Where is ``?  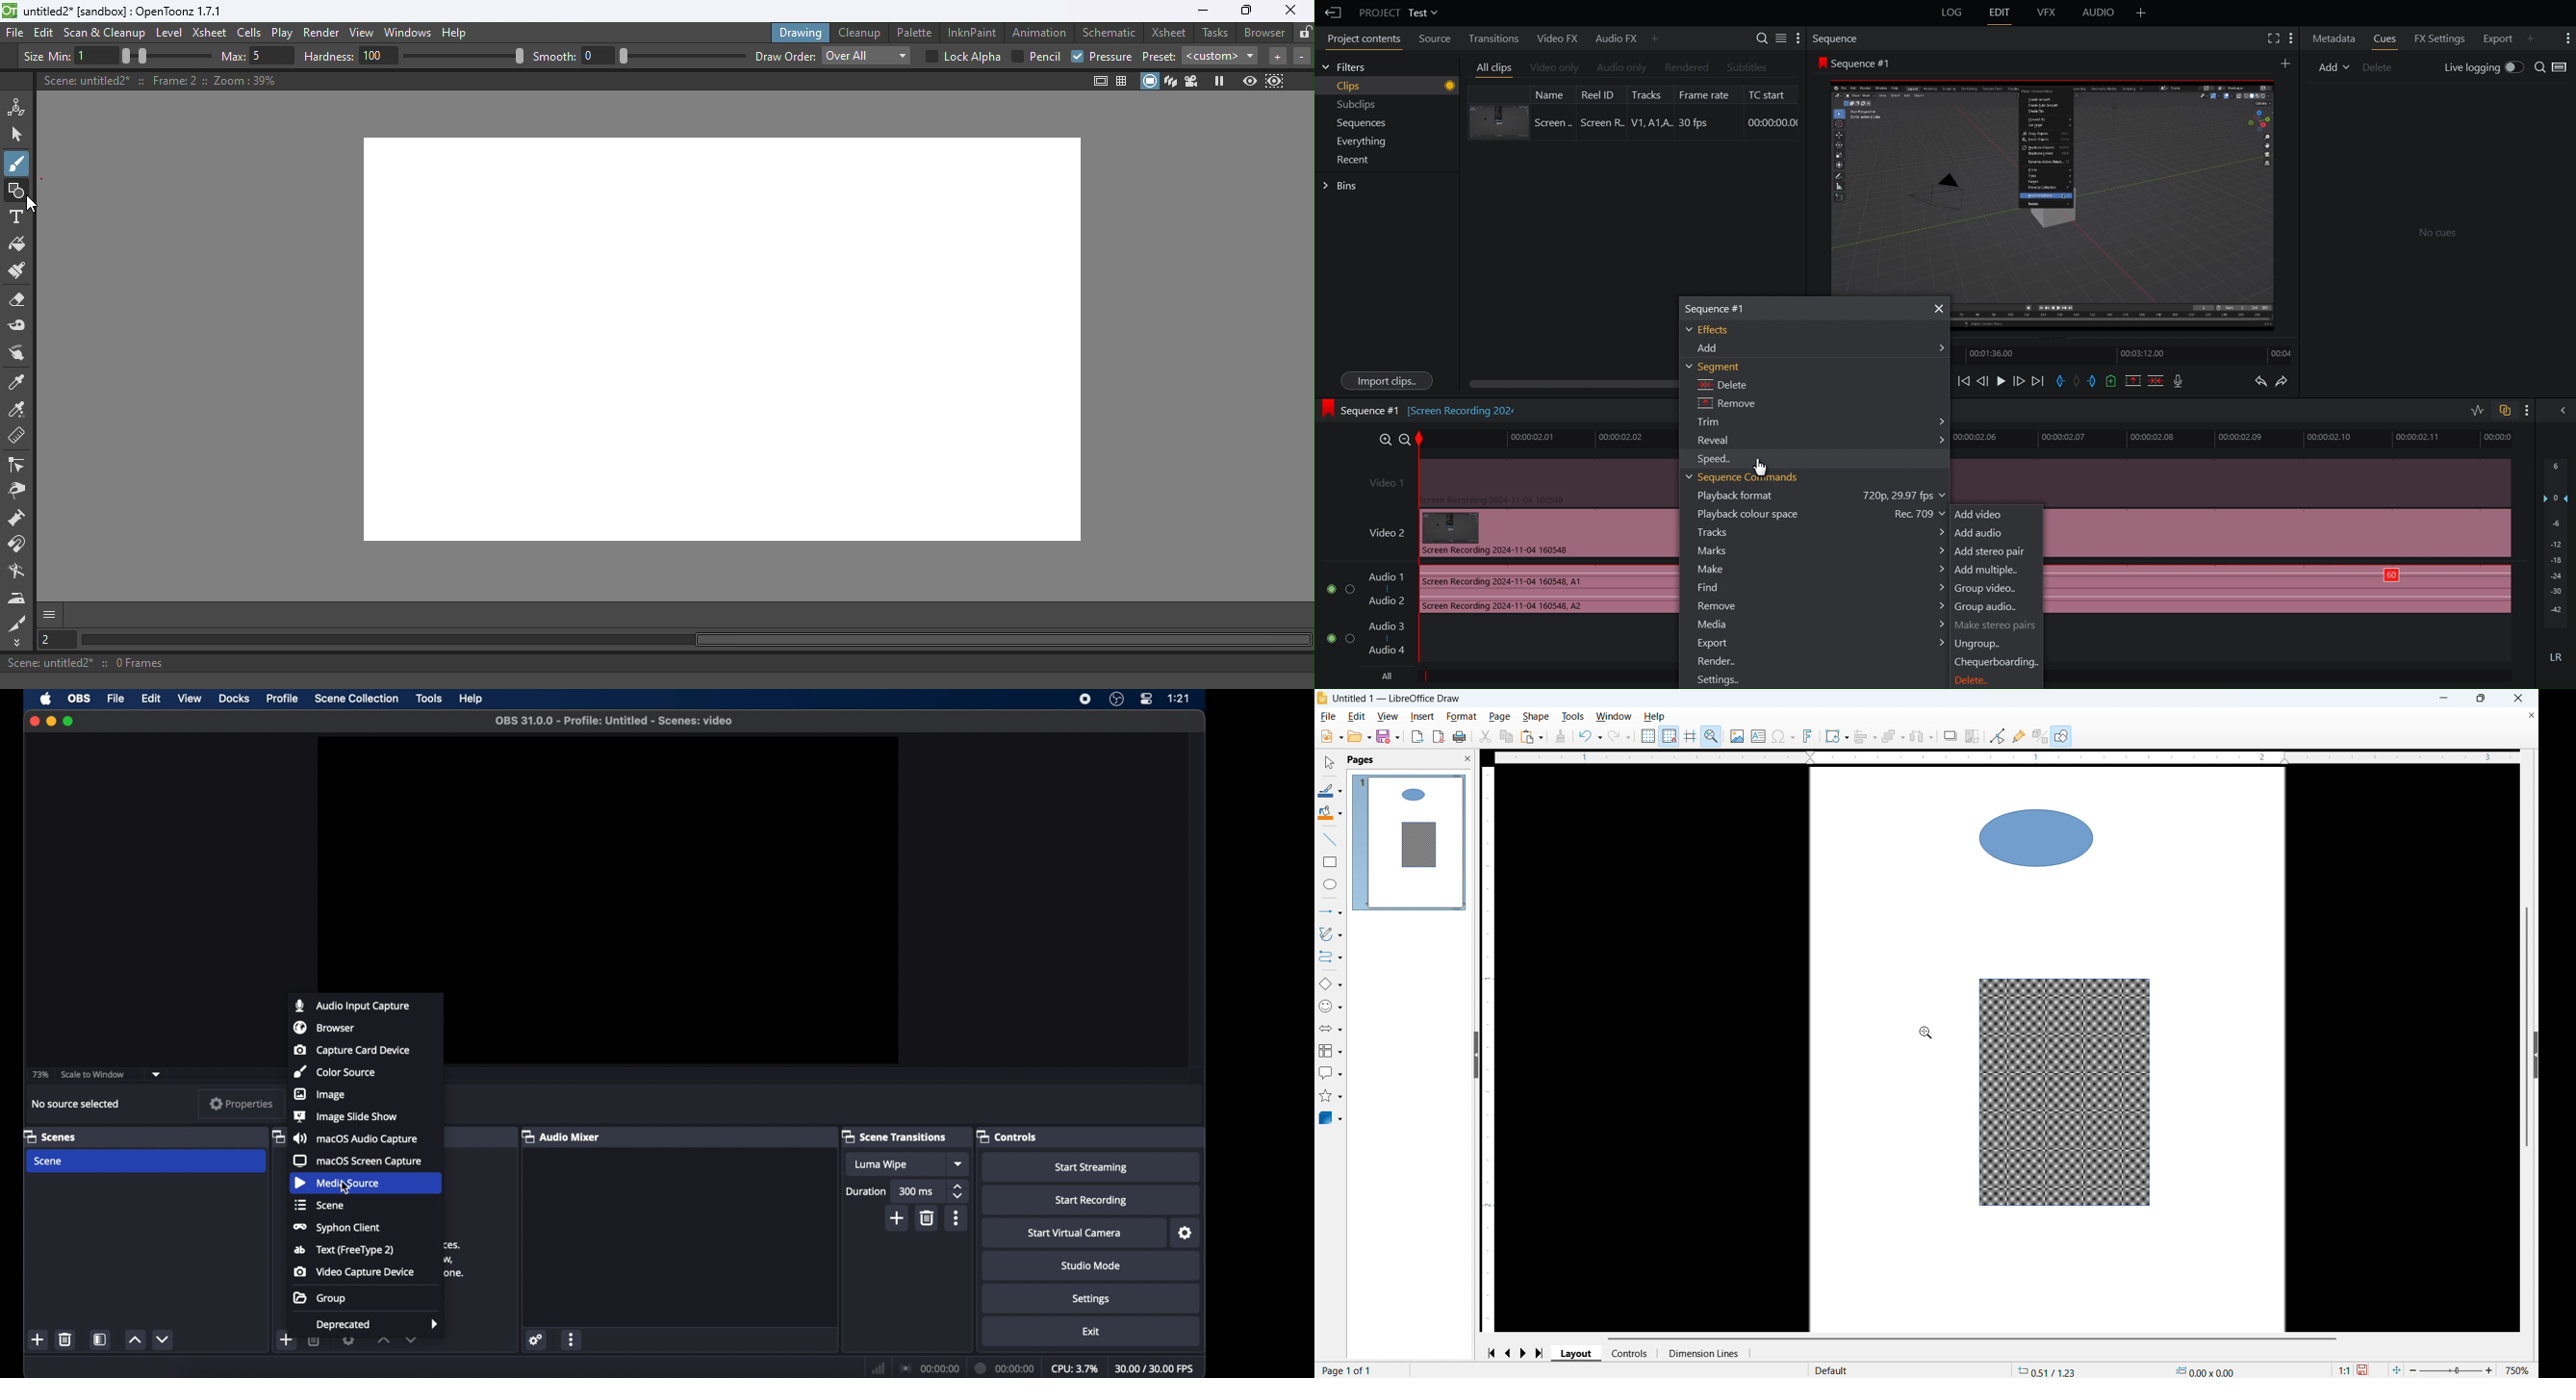
 is located at coordinates (1366, 141).